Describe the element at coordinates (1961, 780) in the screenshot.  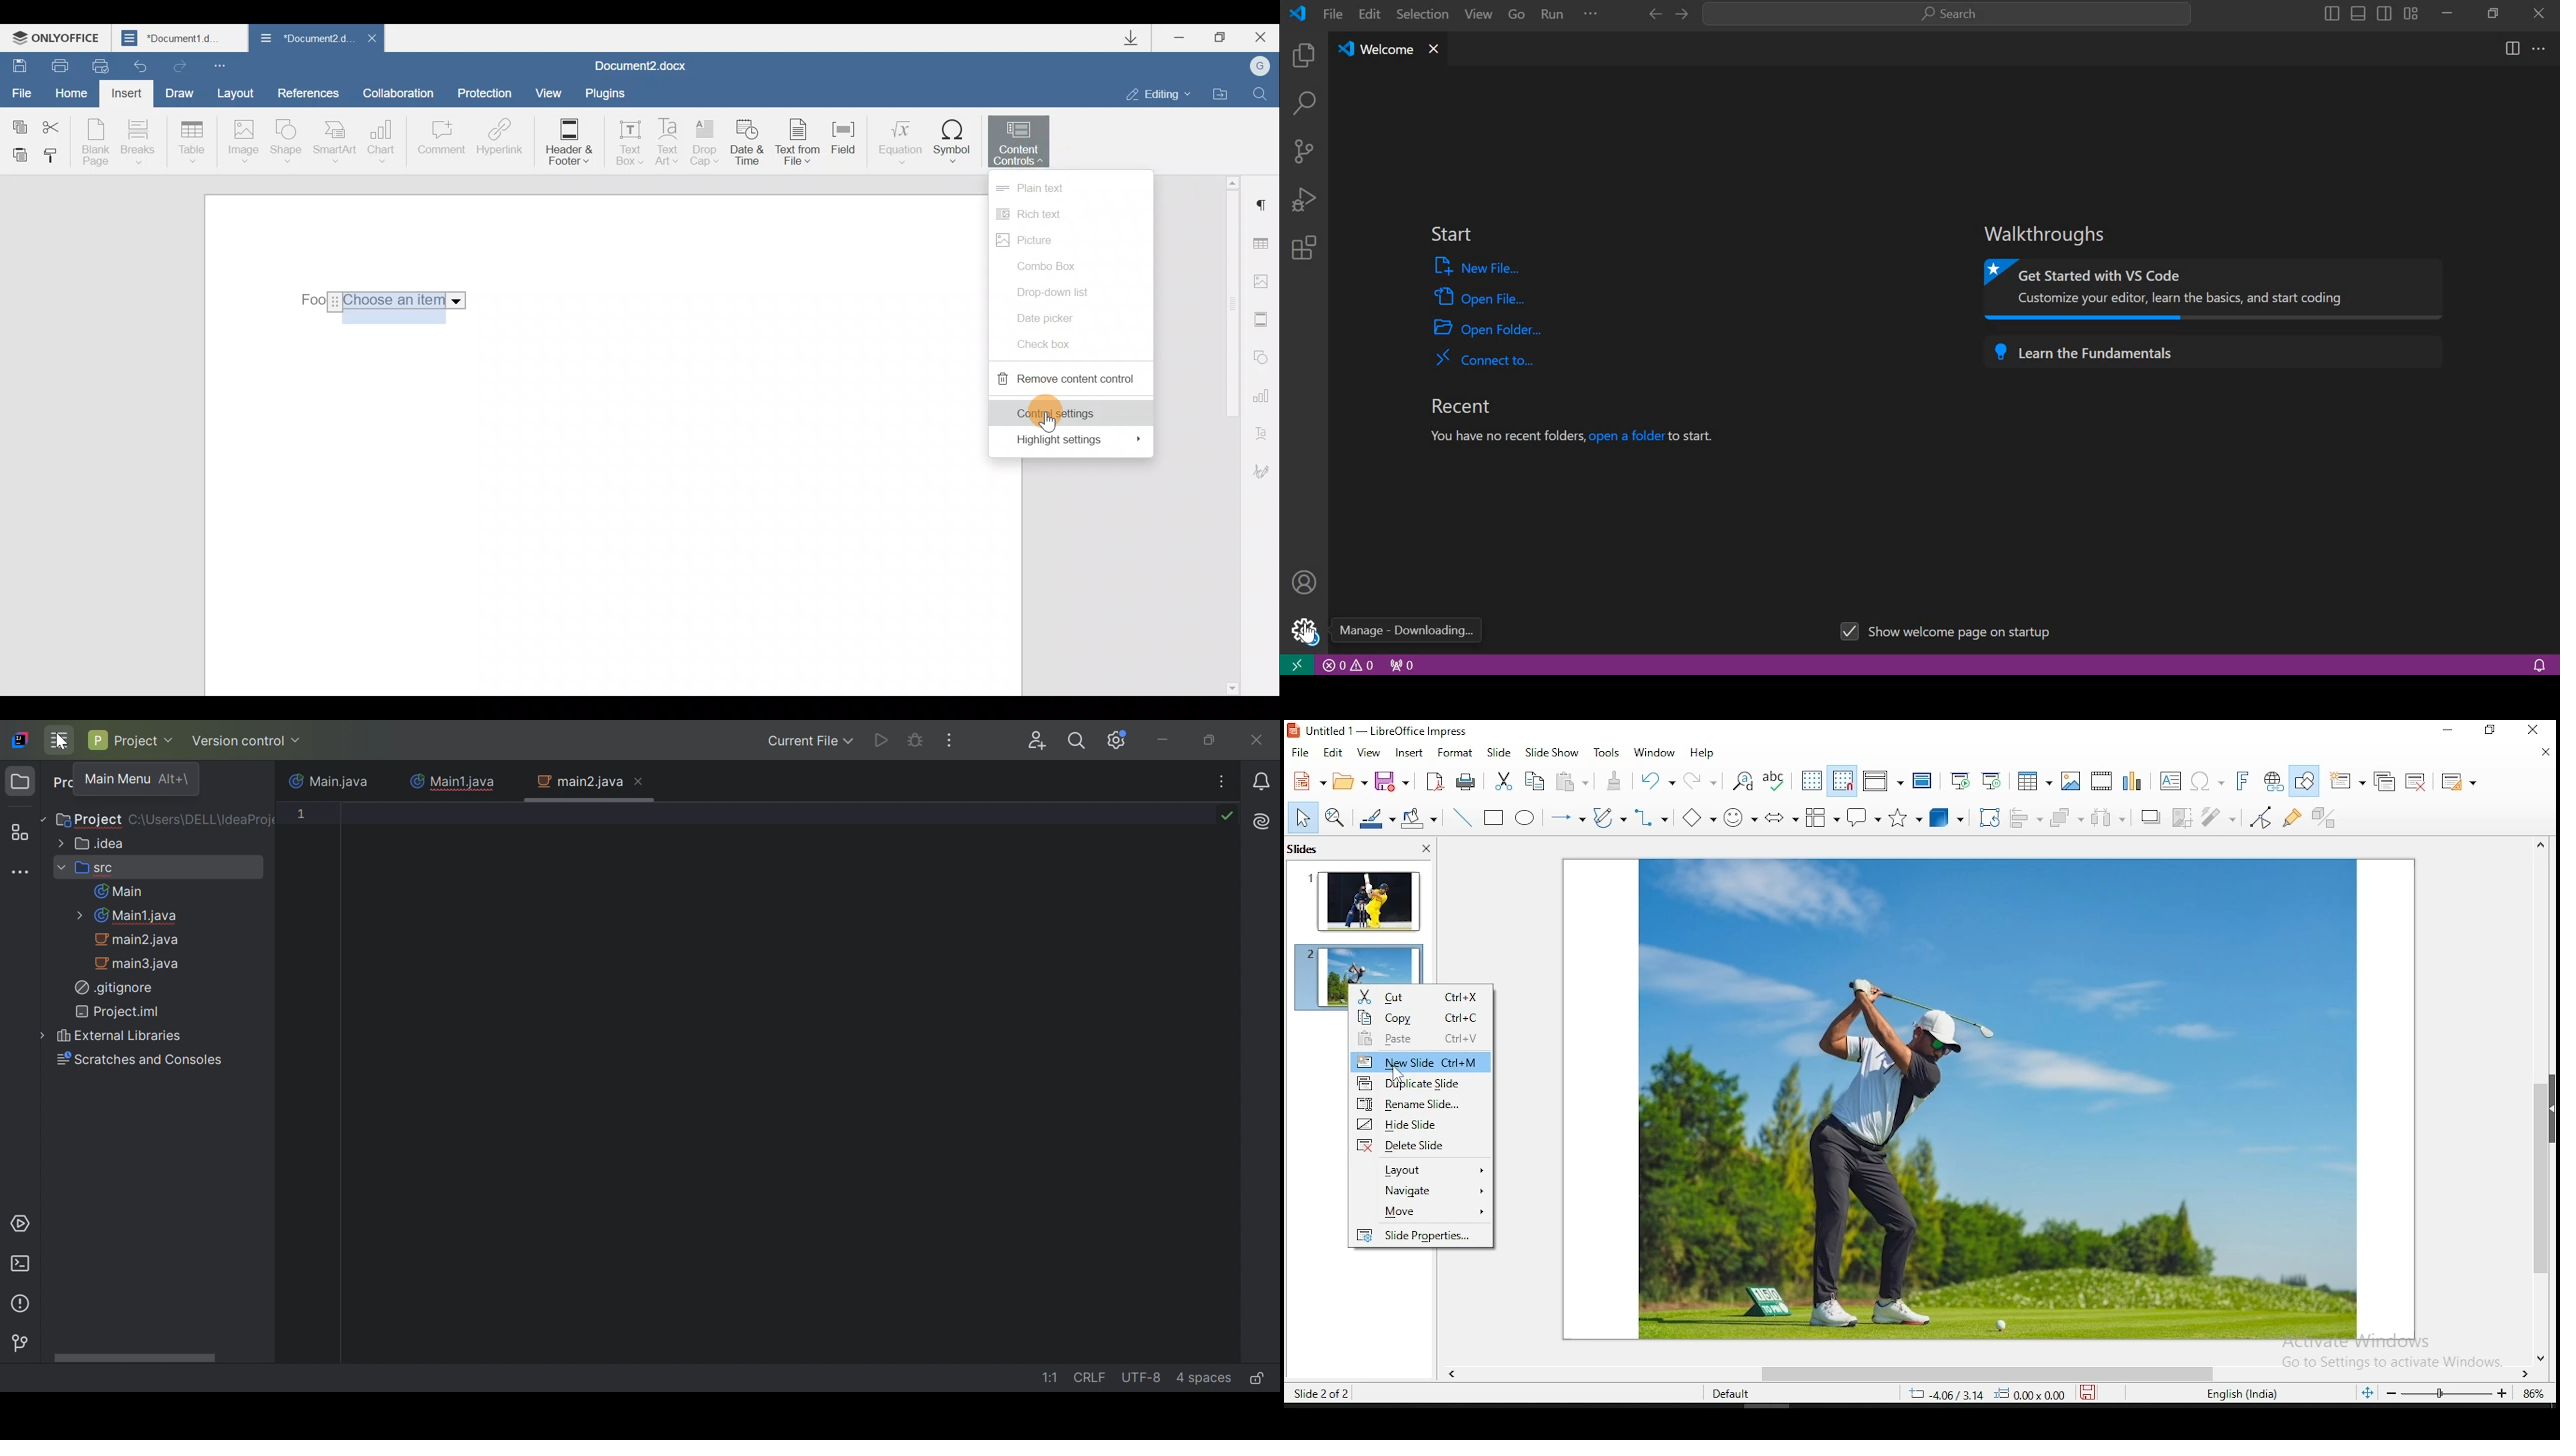
I see `start from first slide` at that location.